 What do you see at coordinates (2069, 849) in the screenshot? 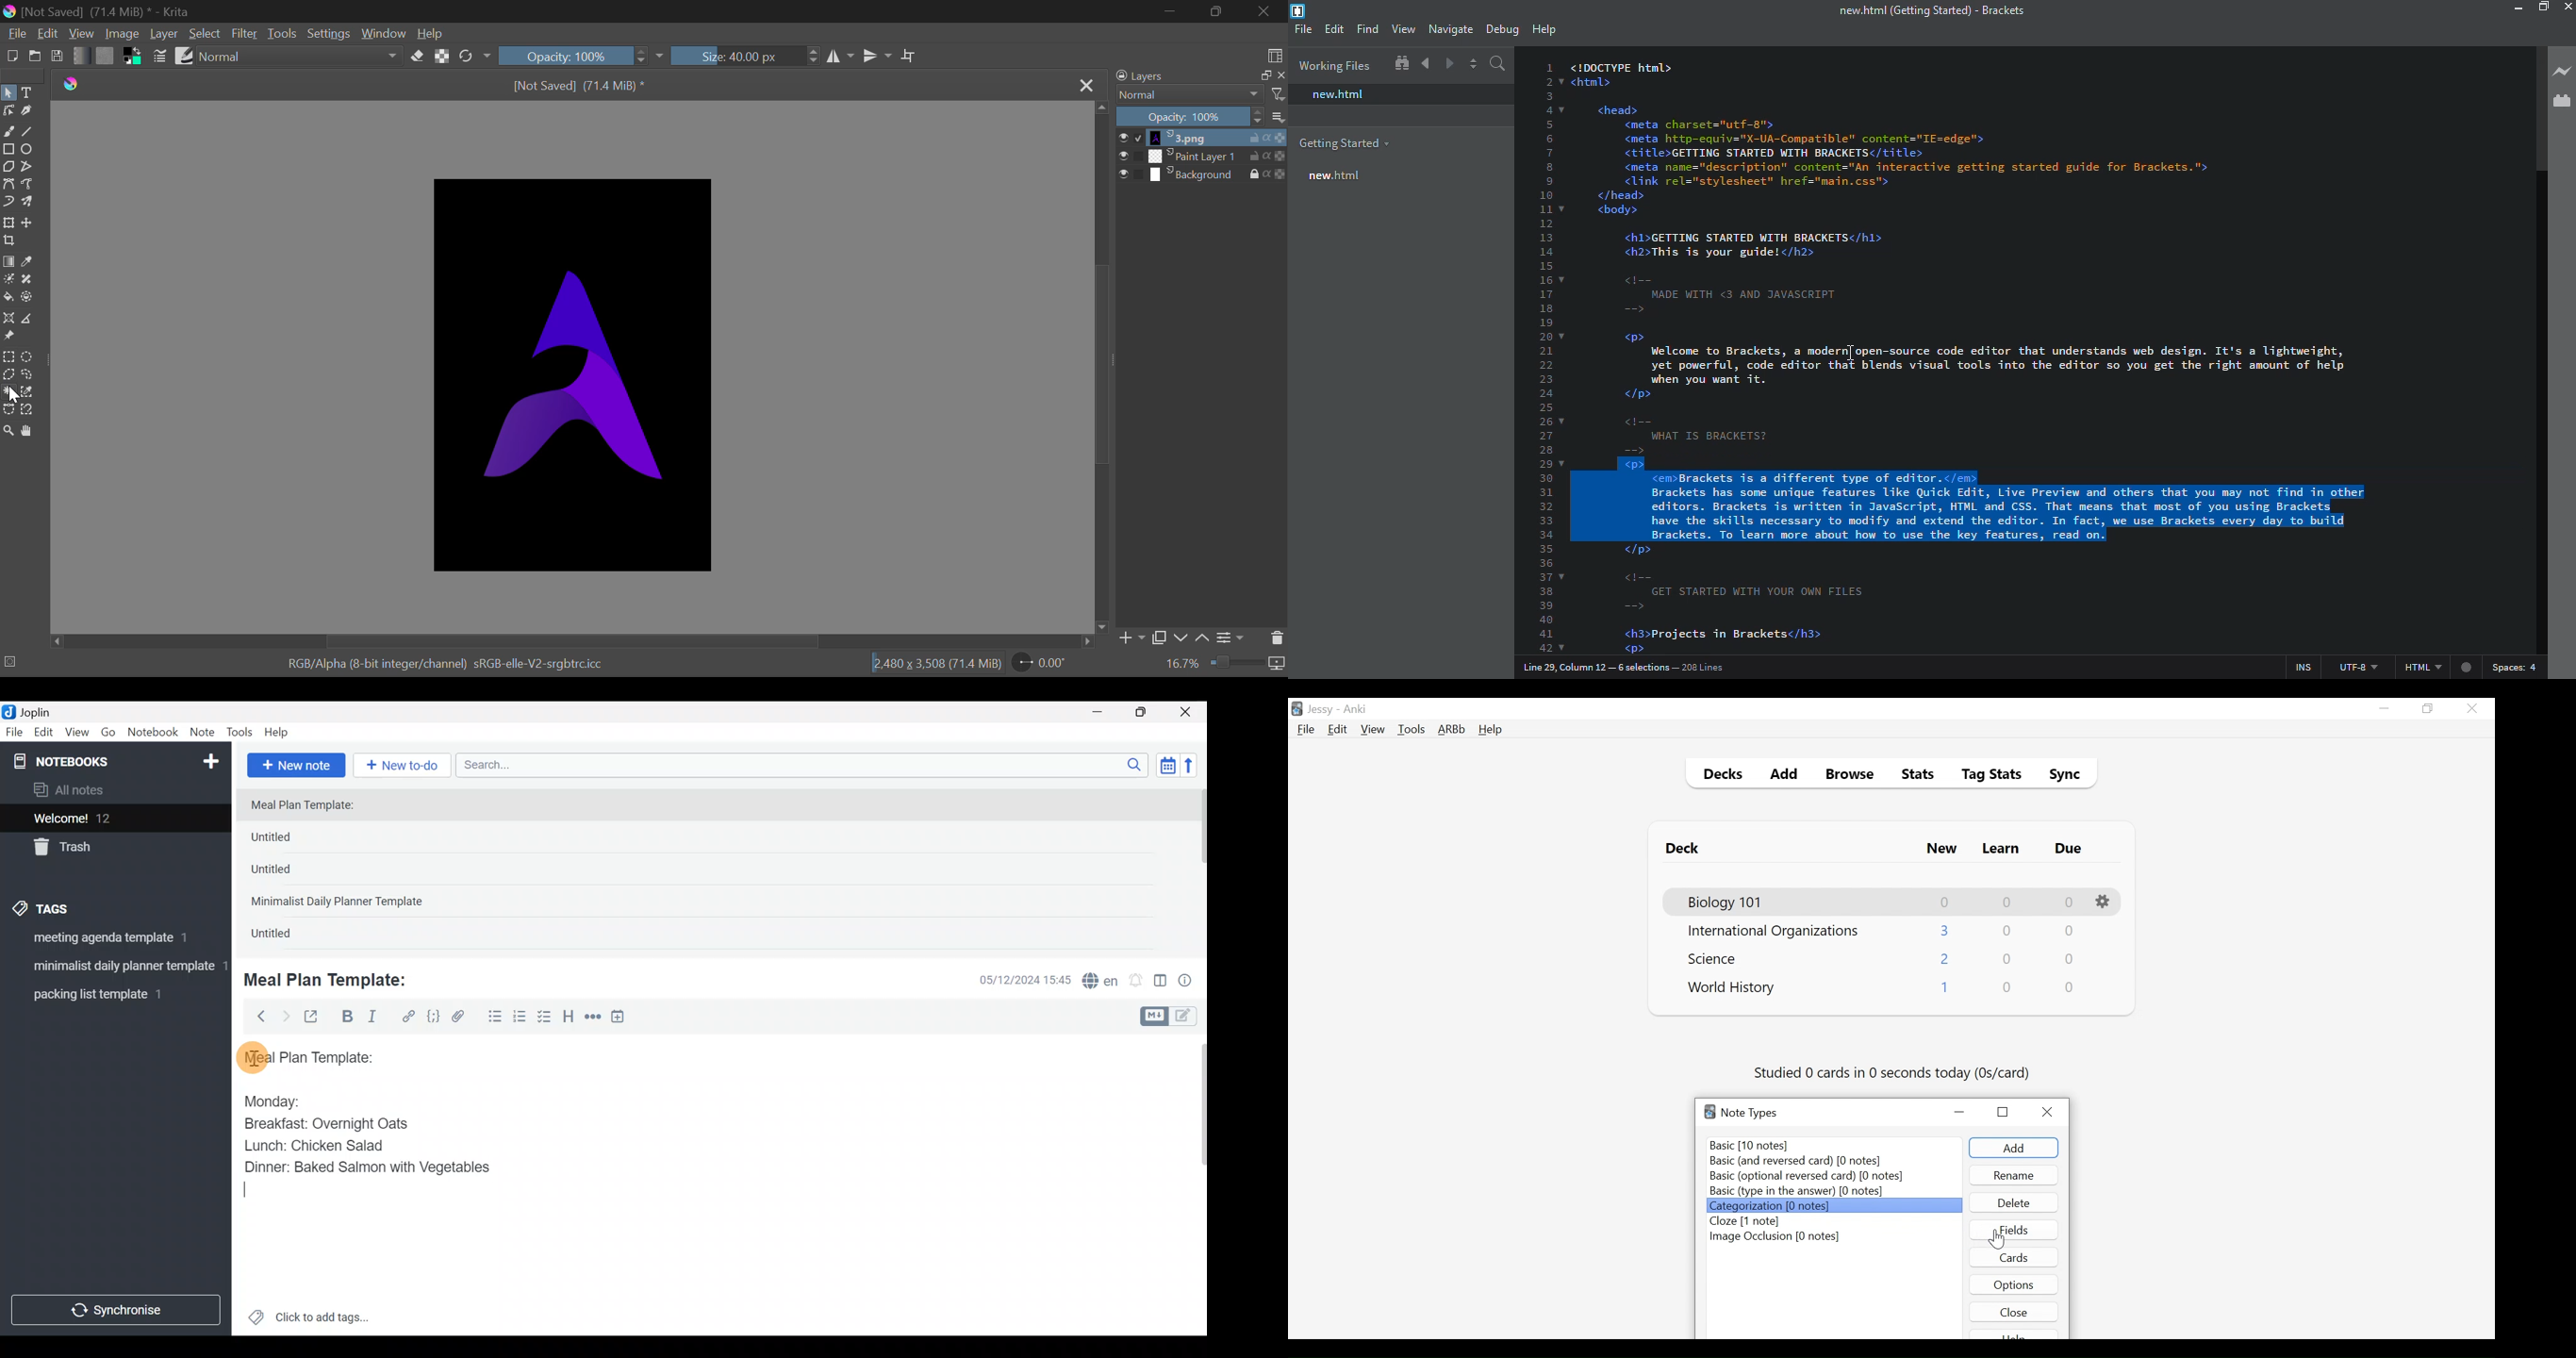
I see `Due` at bounding box center [2069, 849].